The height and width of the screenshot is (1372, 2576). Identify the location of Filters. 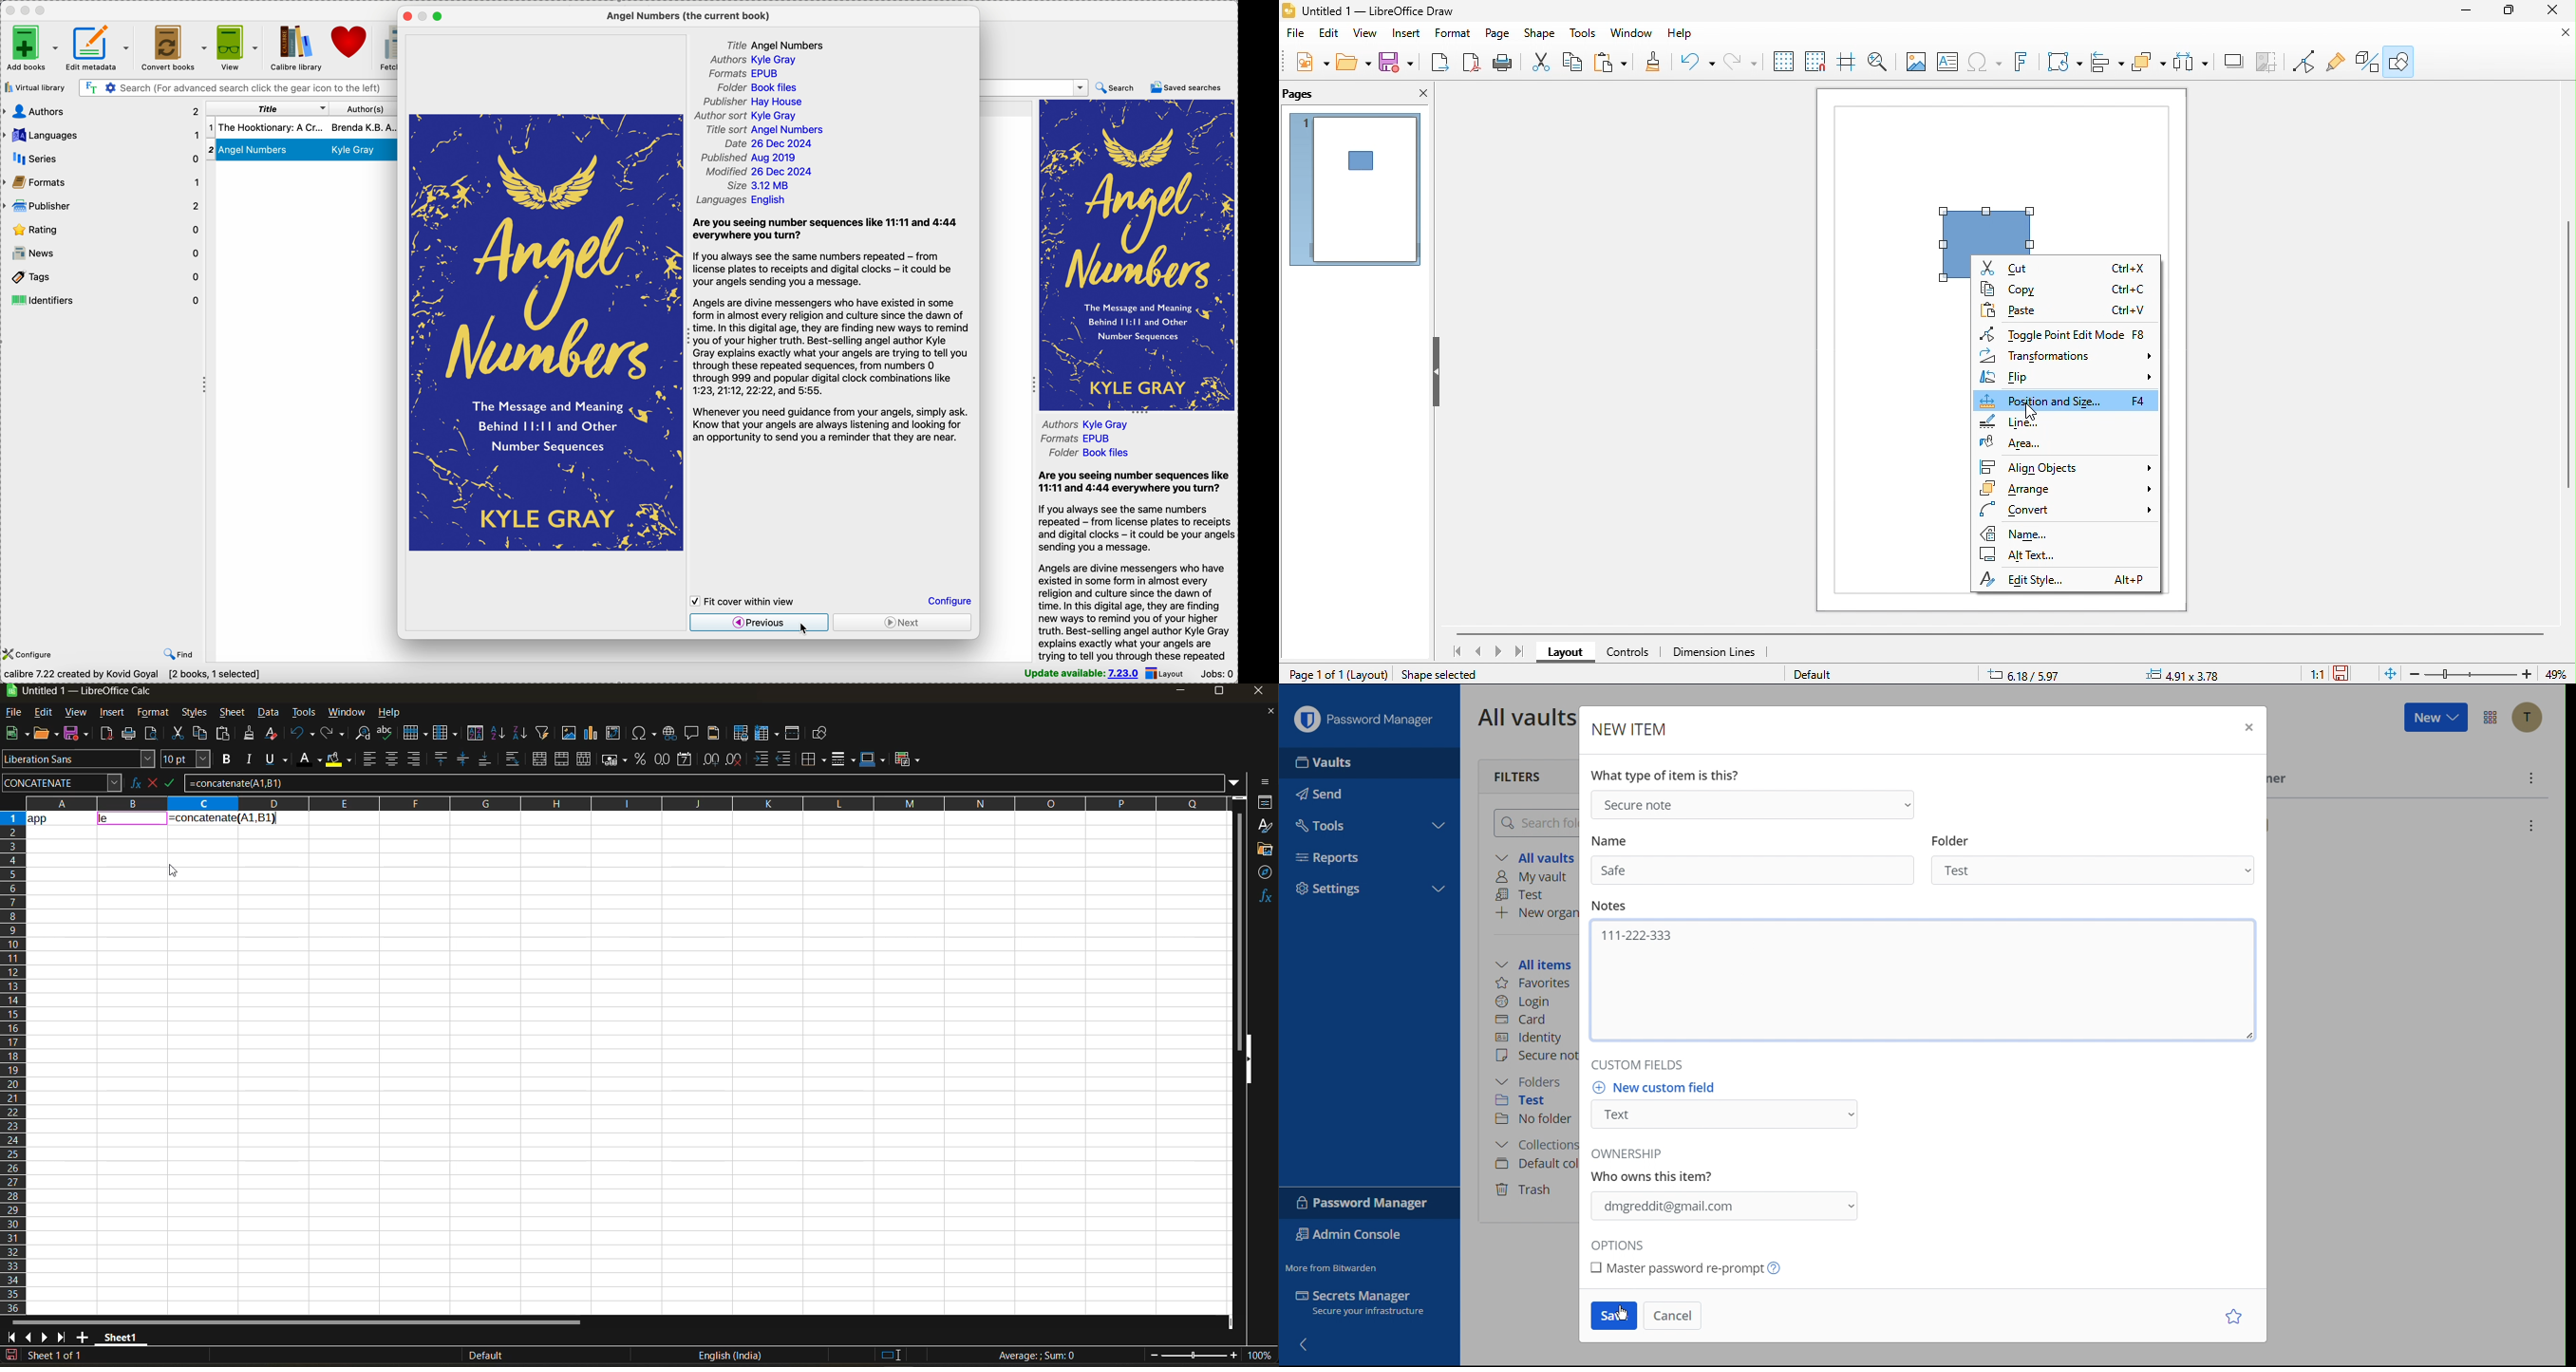
(1519, 775).